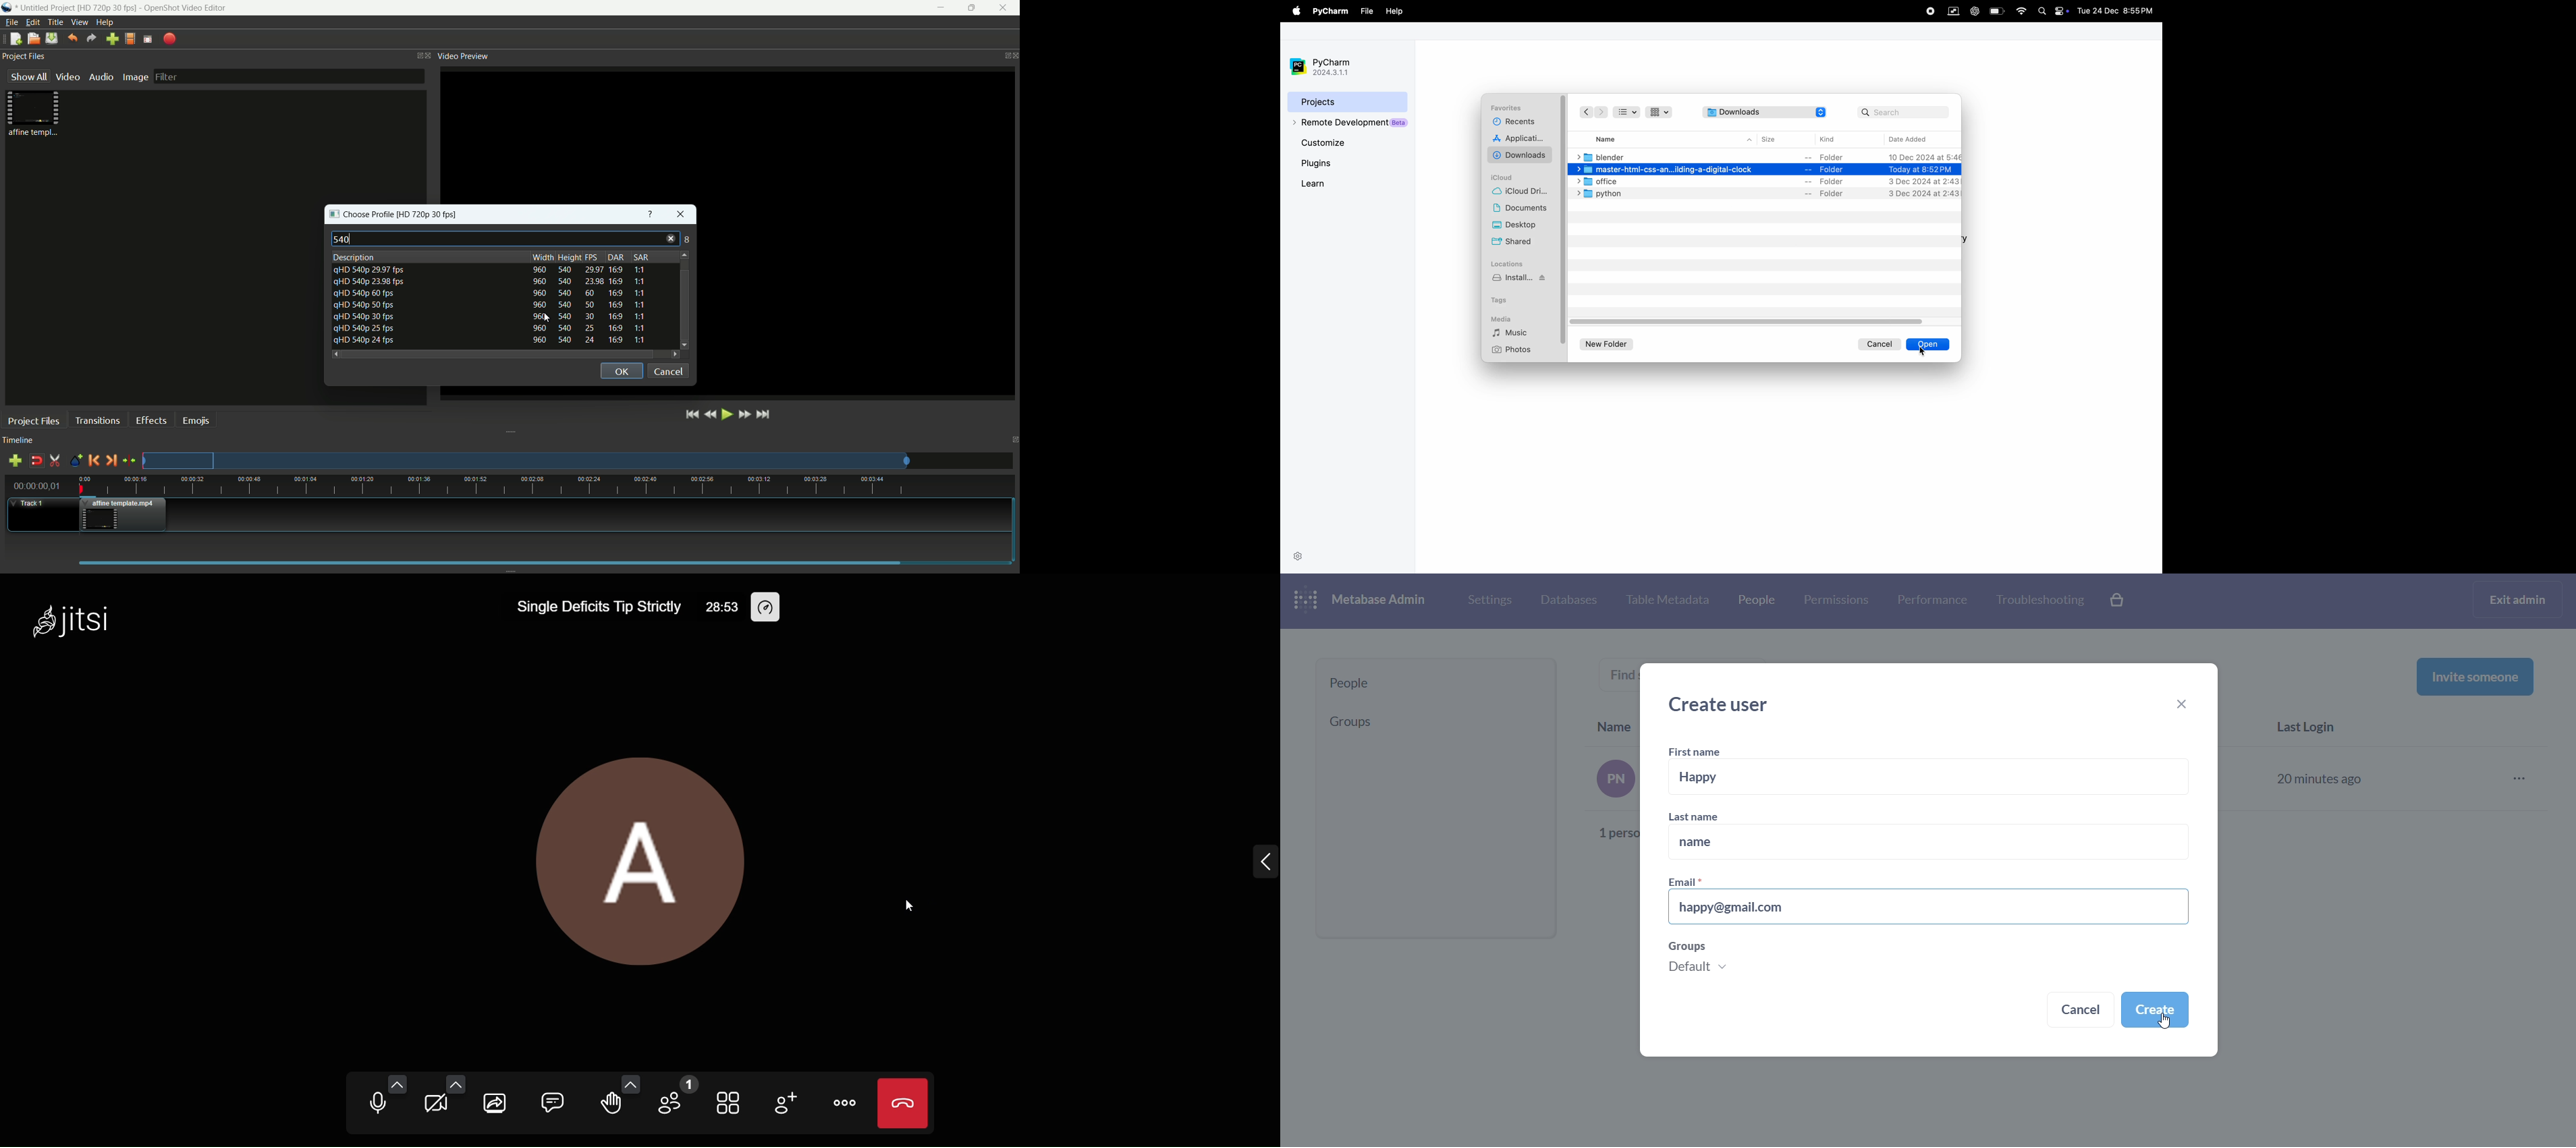 This screenshot has height=1148, width=2576. I want to click on image, so click(134, 77).